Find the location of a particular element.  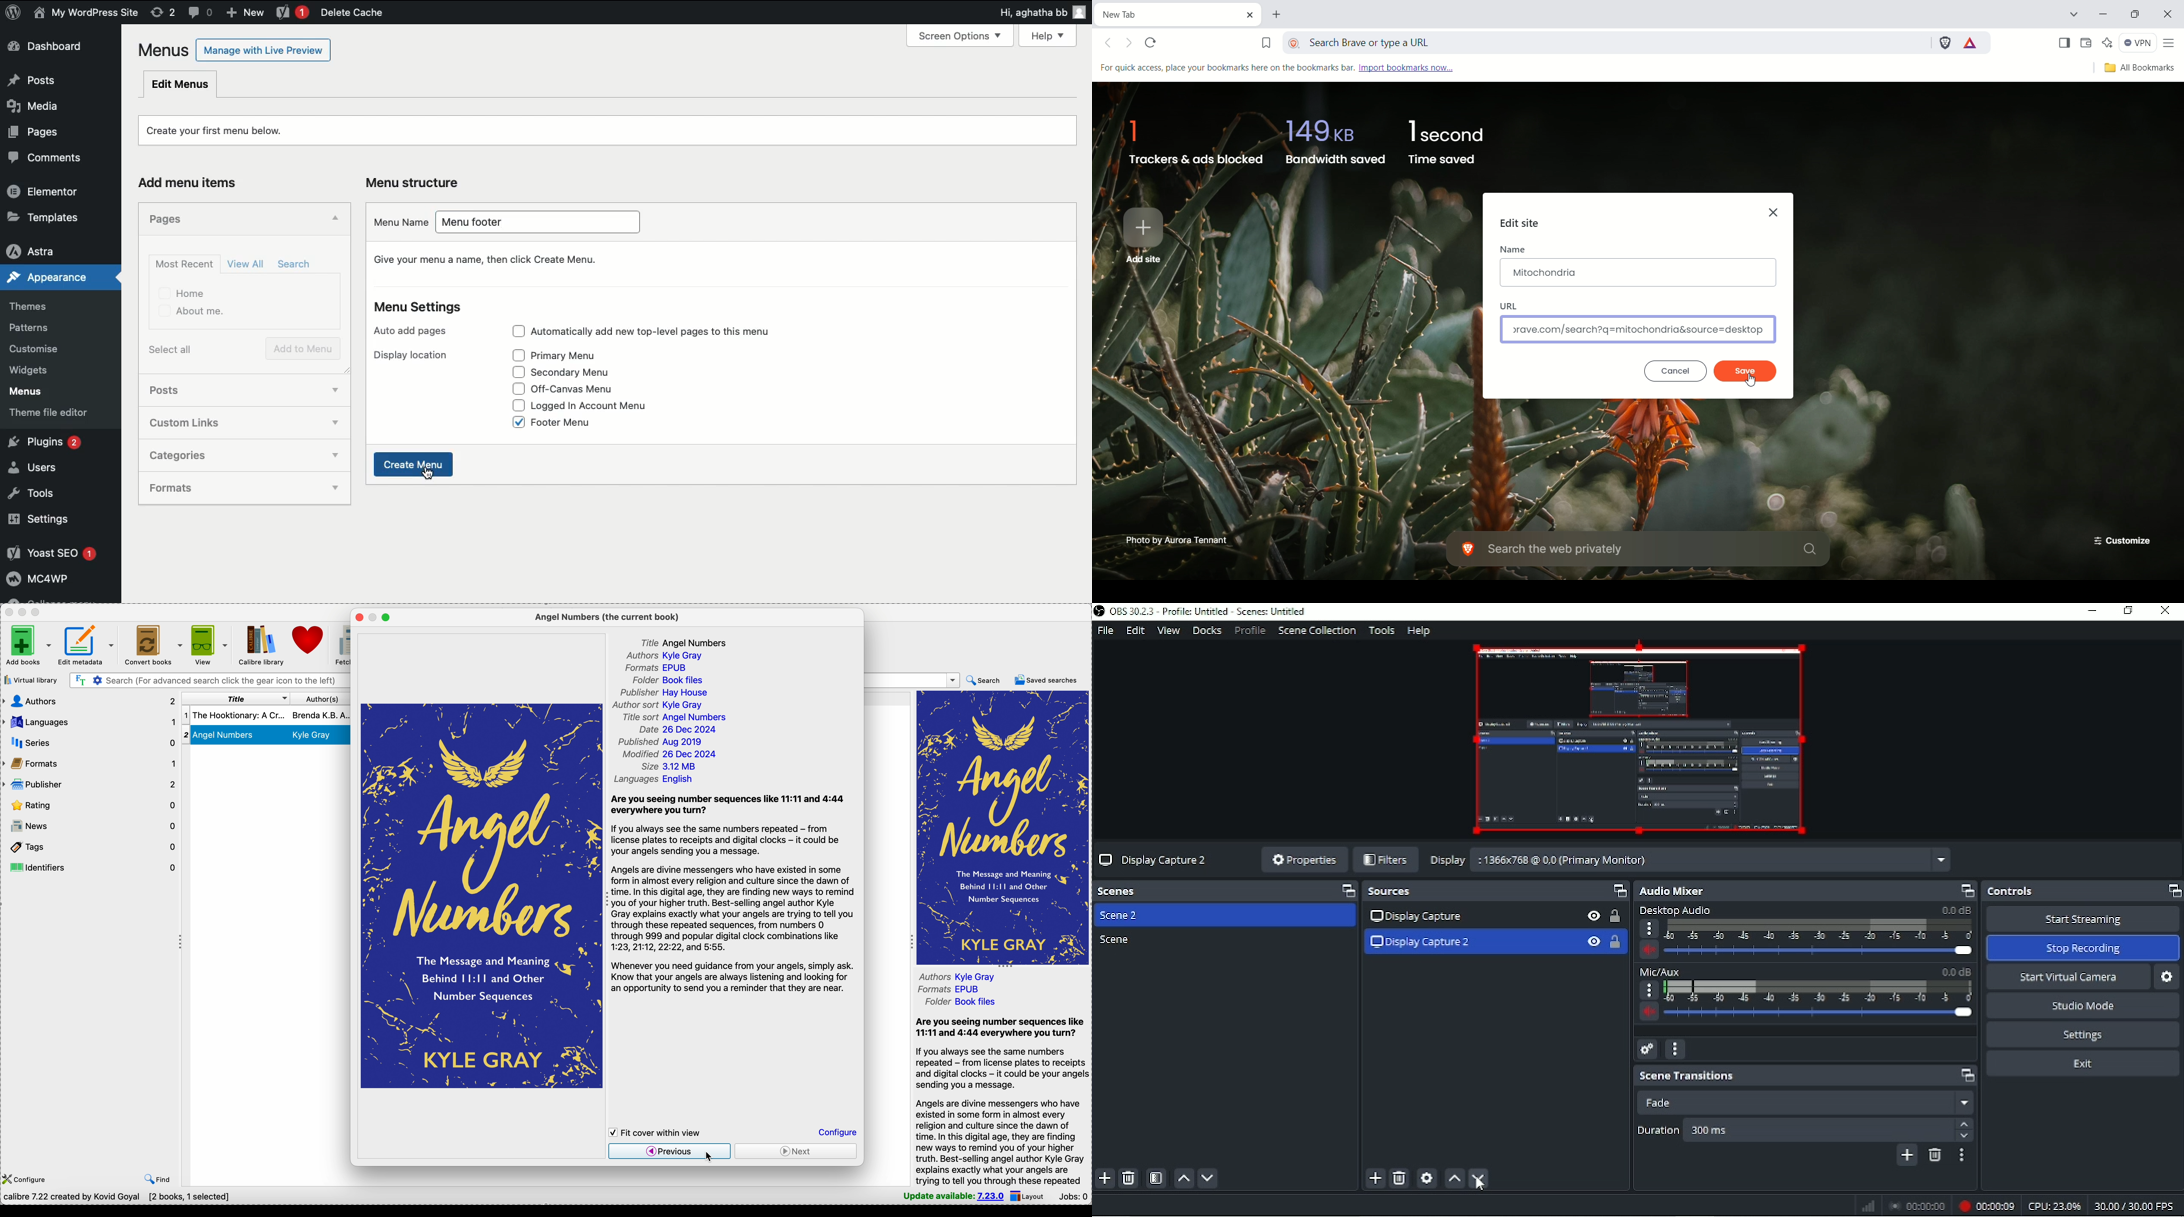

maximize is located at coordinates (38, 612).